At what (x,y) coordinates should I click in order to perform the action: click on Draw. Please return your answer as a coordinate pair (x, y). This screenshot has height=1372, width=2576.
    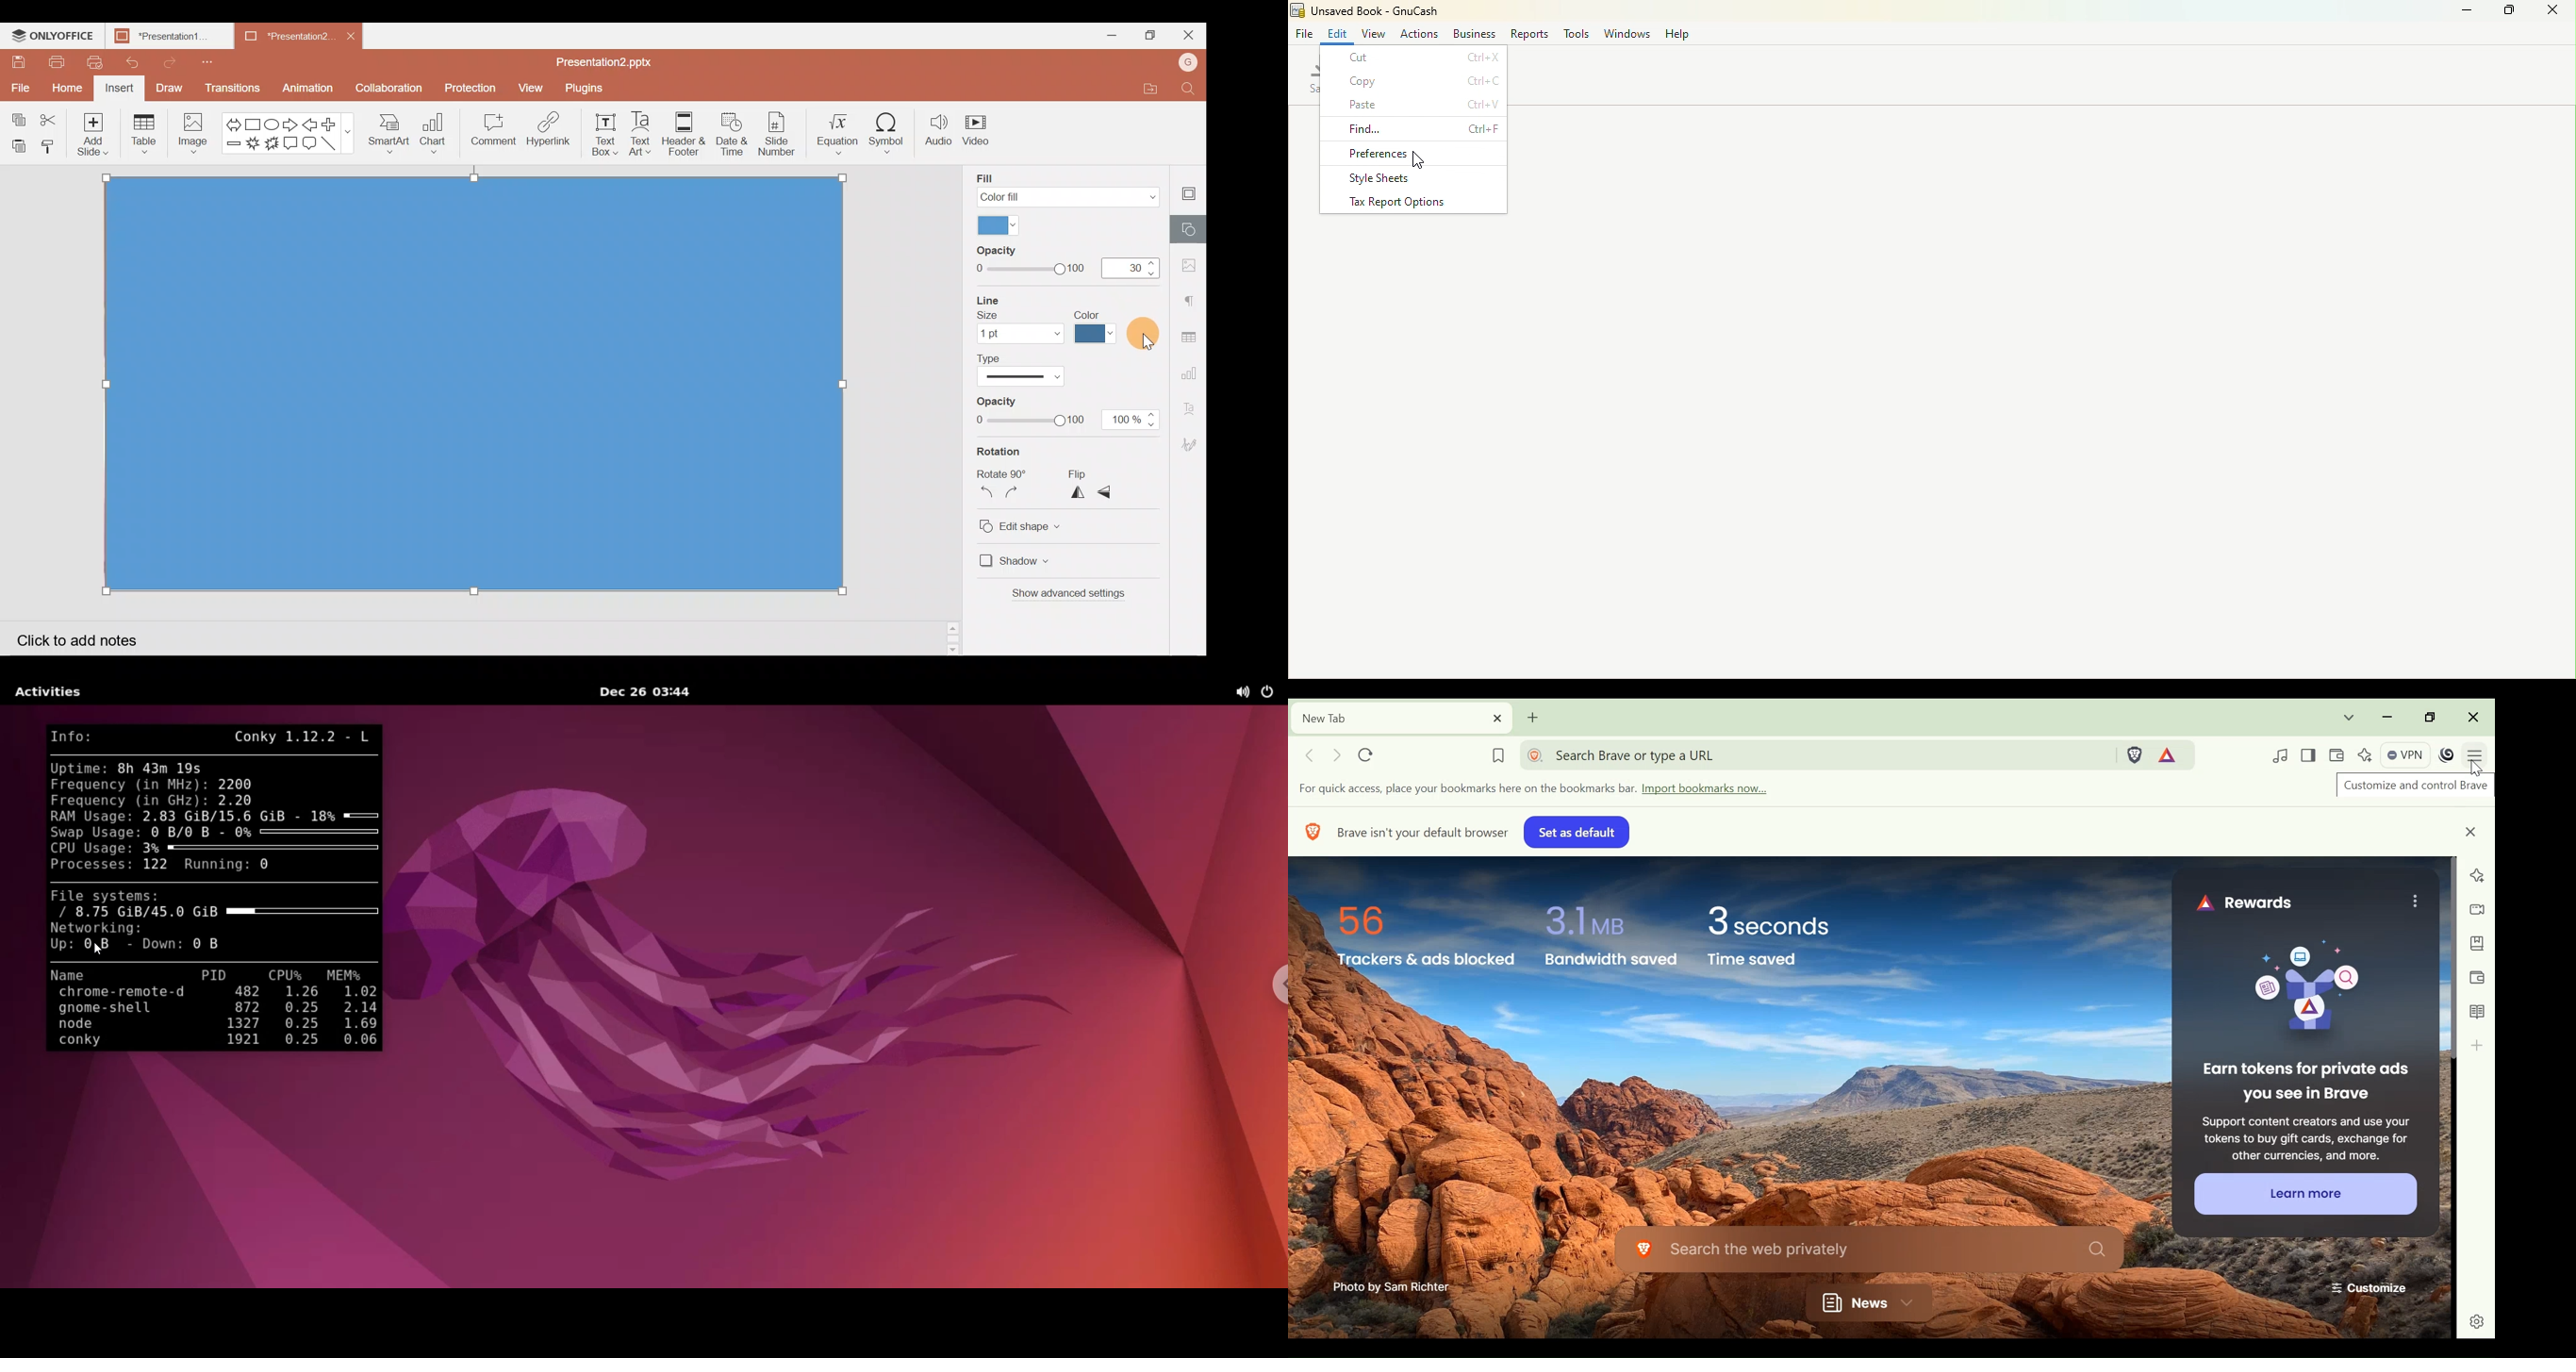
    Looking at the image, I should click on (170, 89).